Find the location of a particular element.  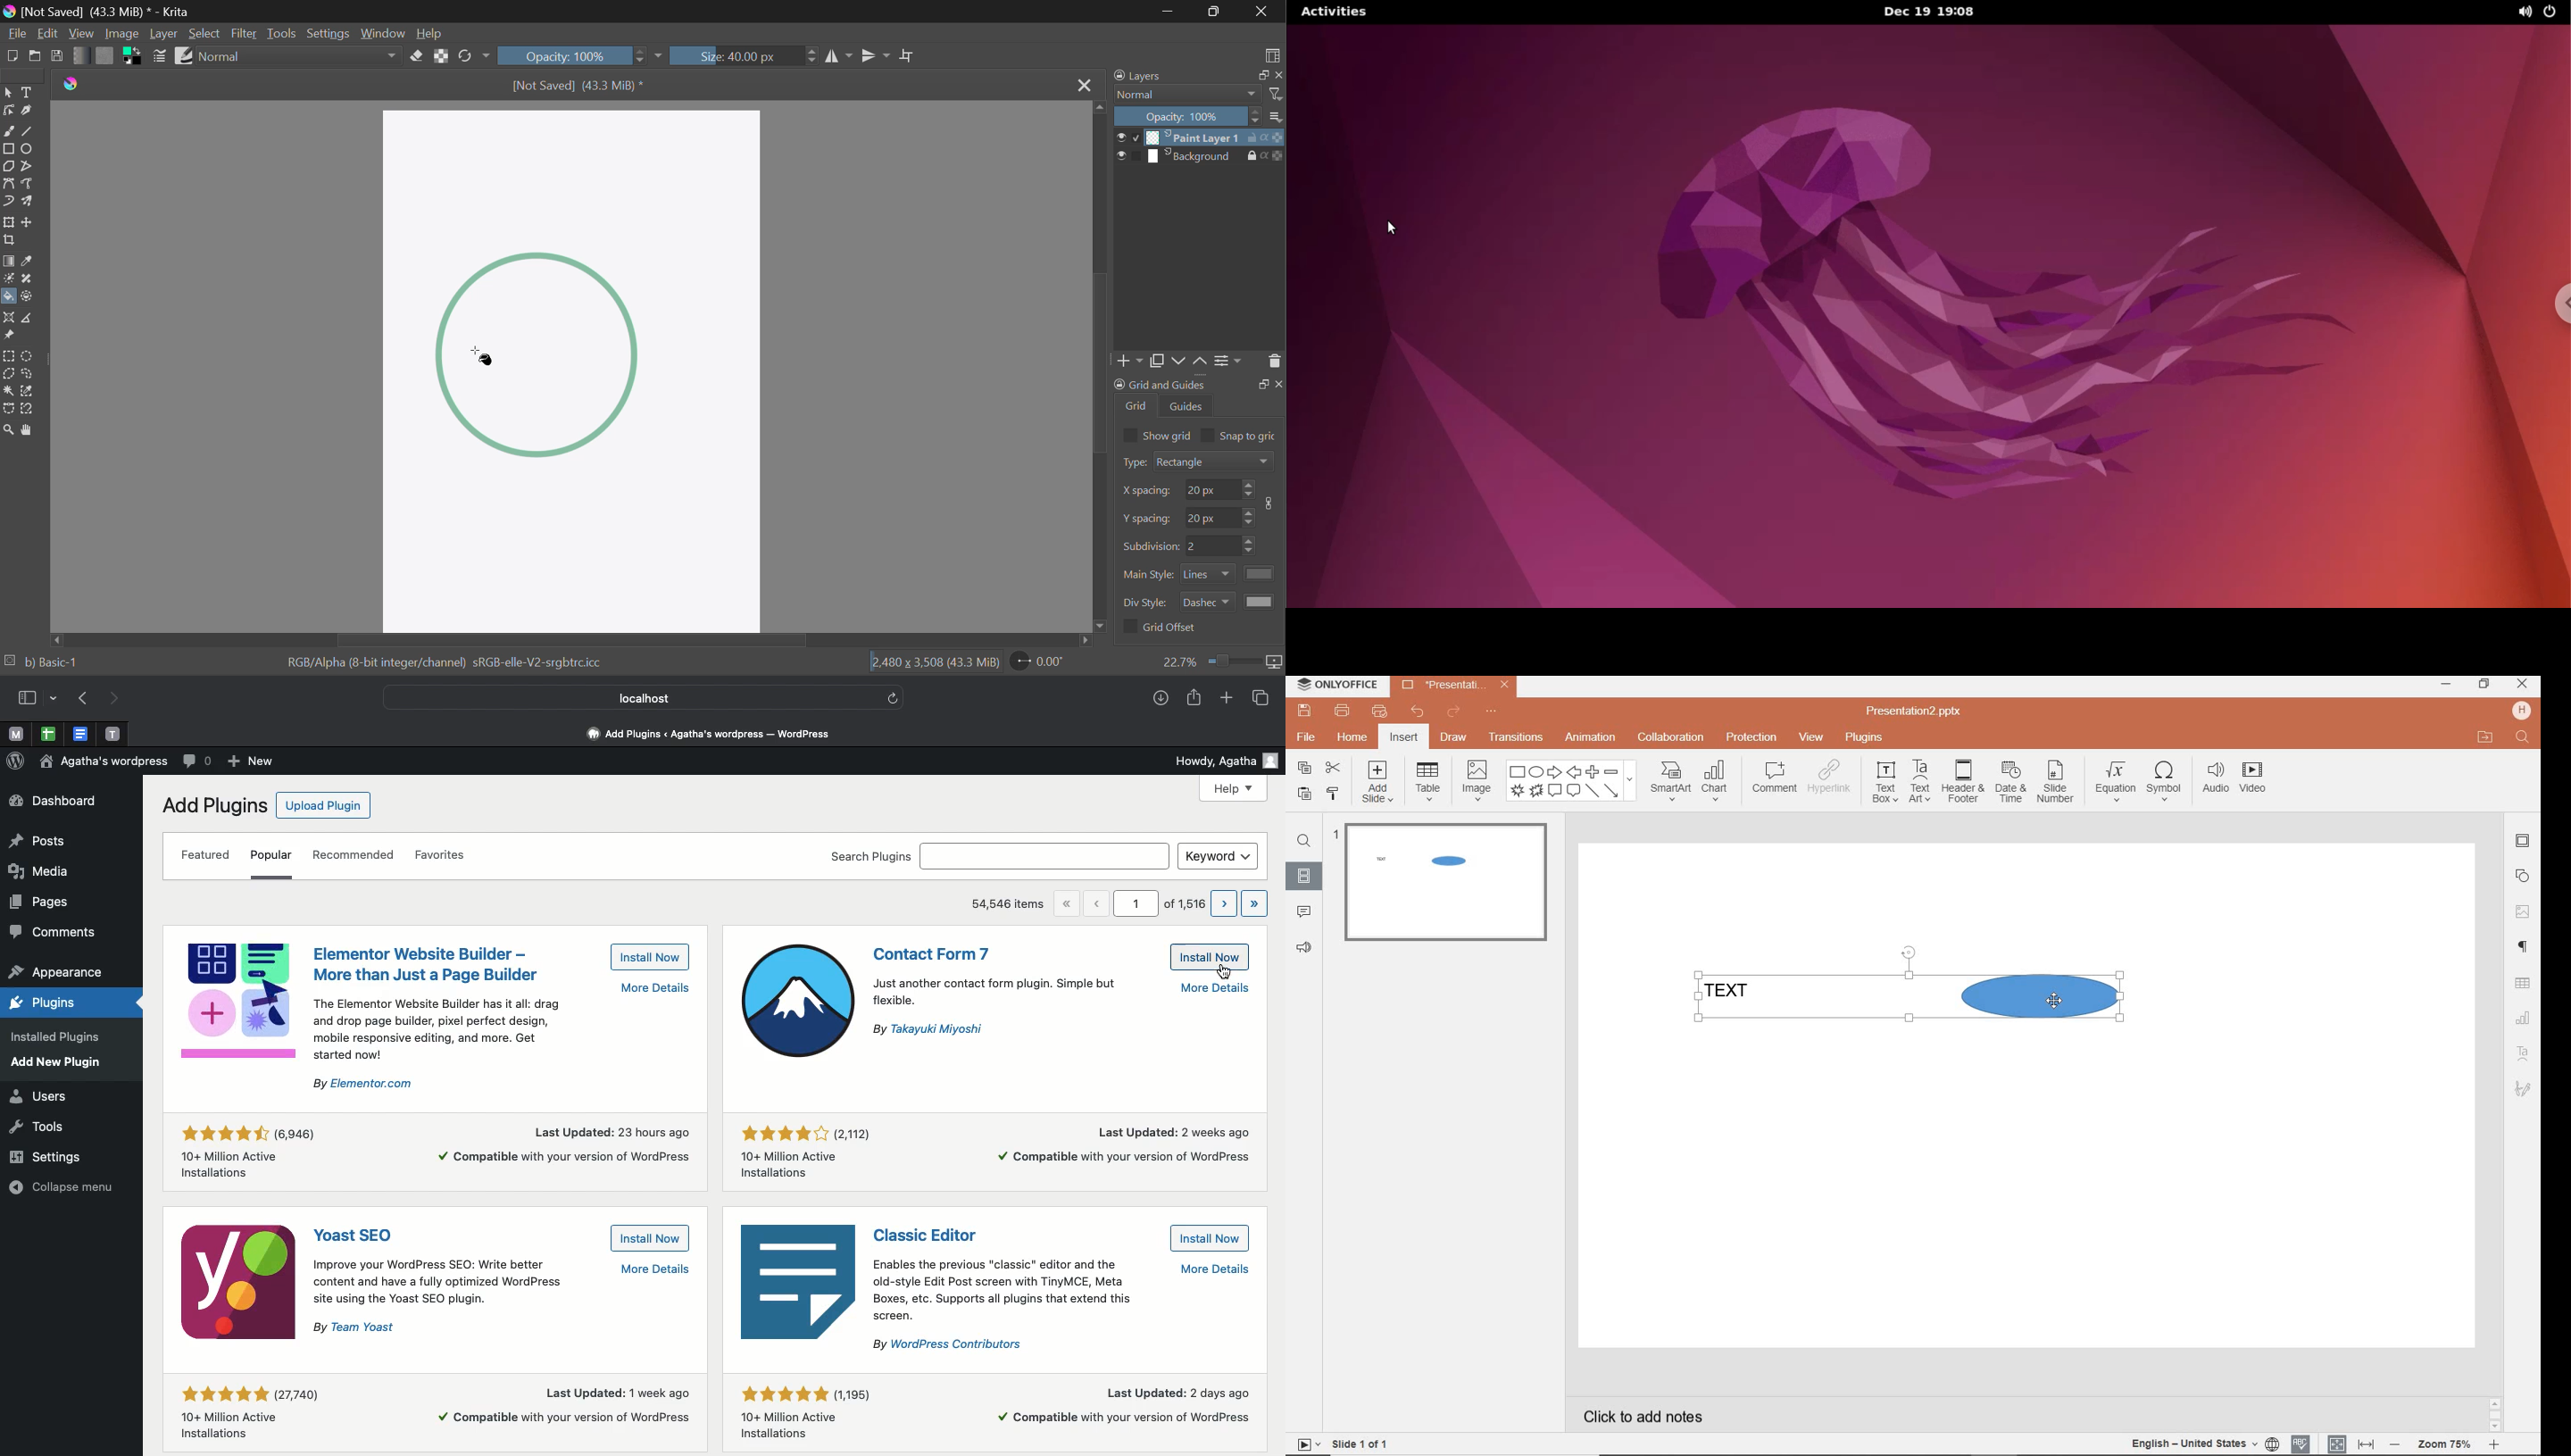

move right is located at coordinates (1079, 641).